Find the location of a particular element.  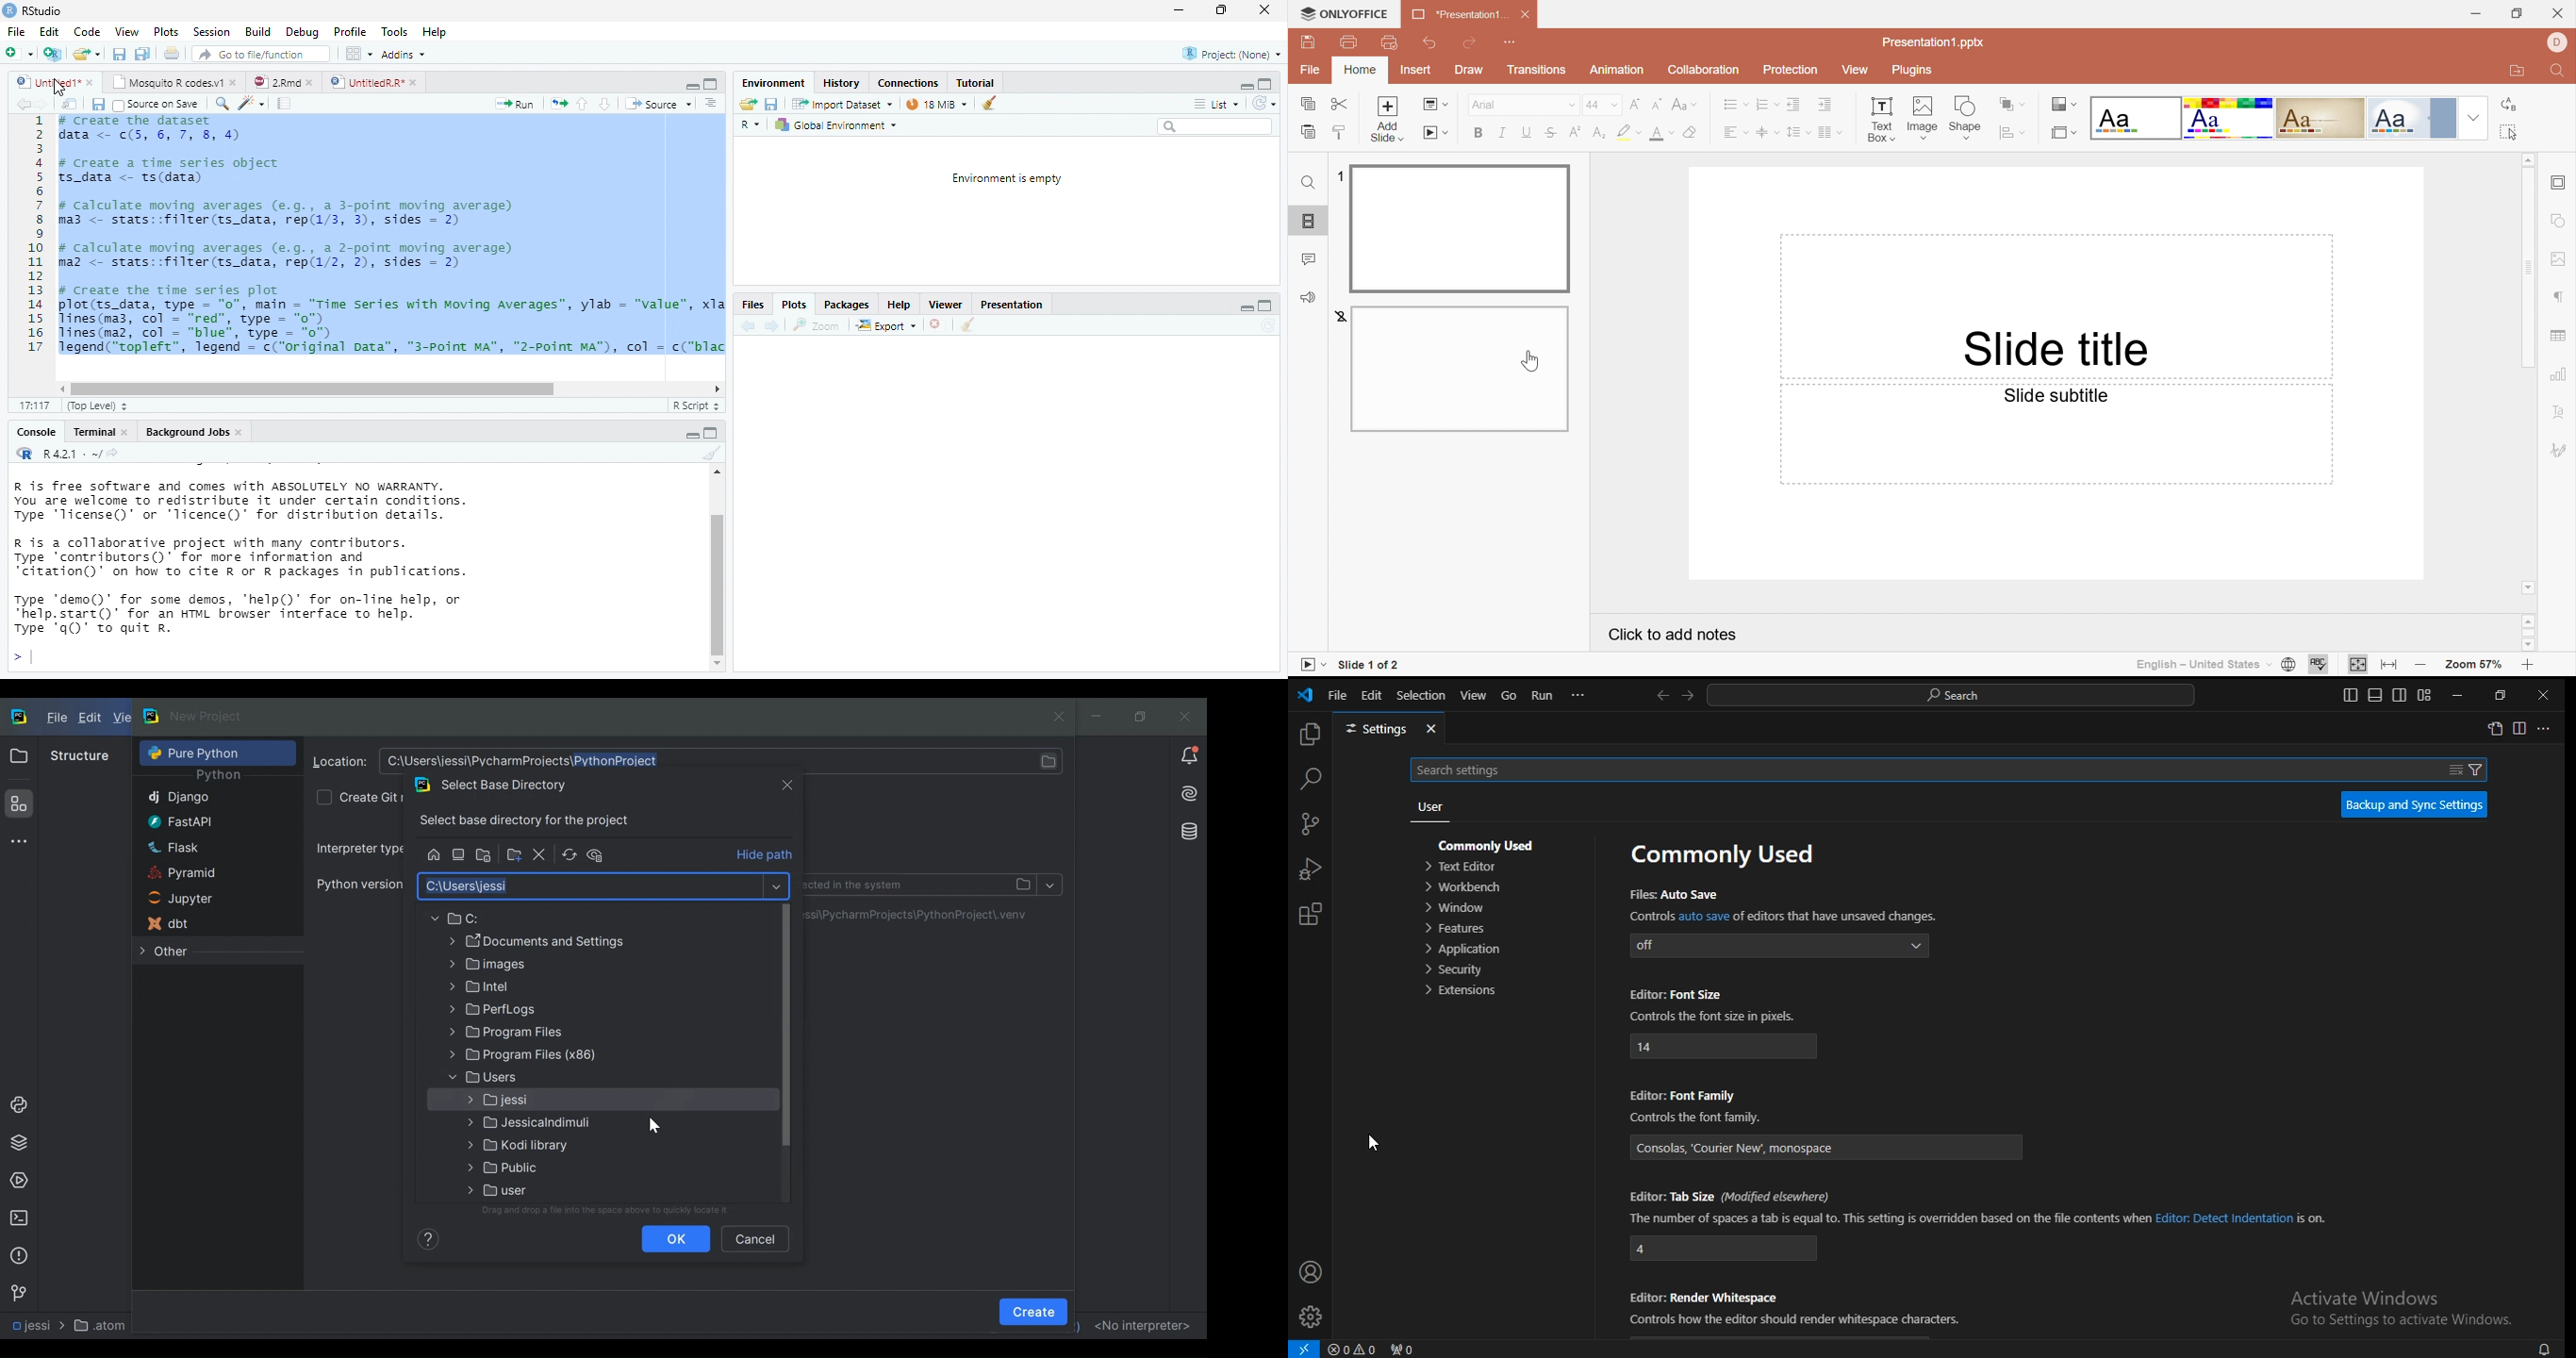

search is located at coordinates (1214, 126).